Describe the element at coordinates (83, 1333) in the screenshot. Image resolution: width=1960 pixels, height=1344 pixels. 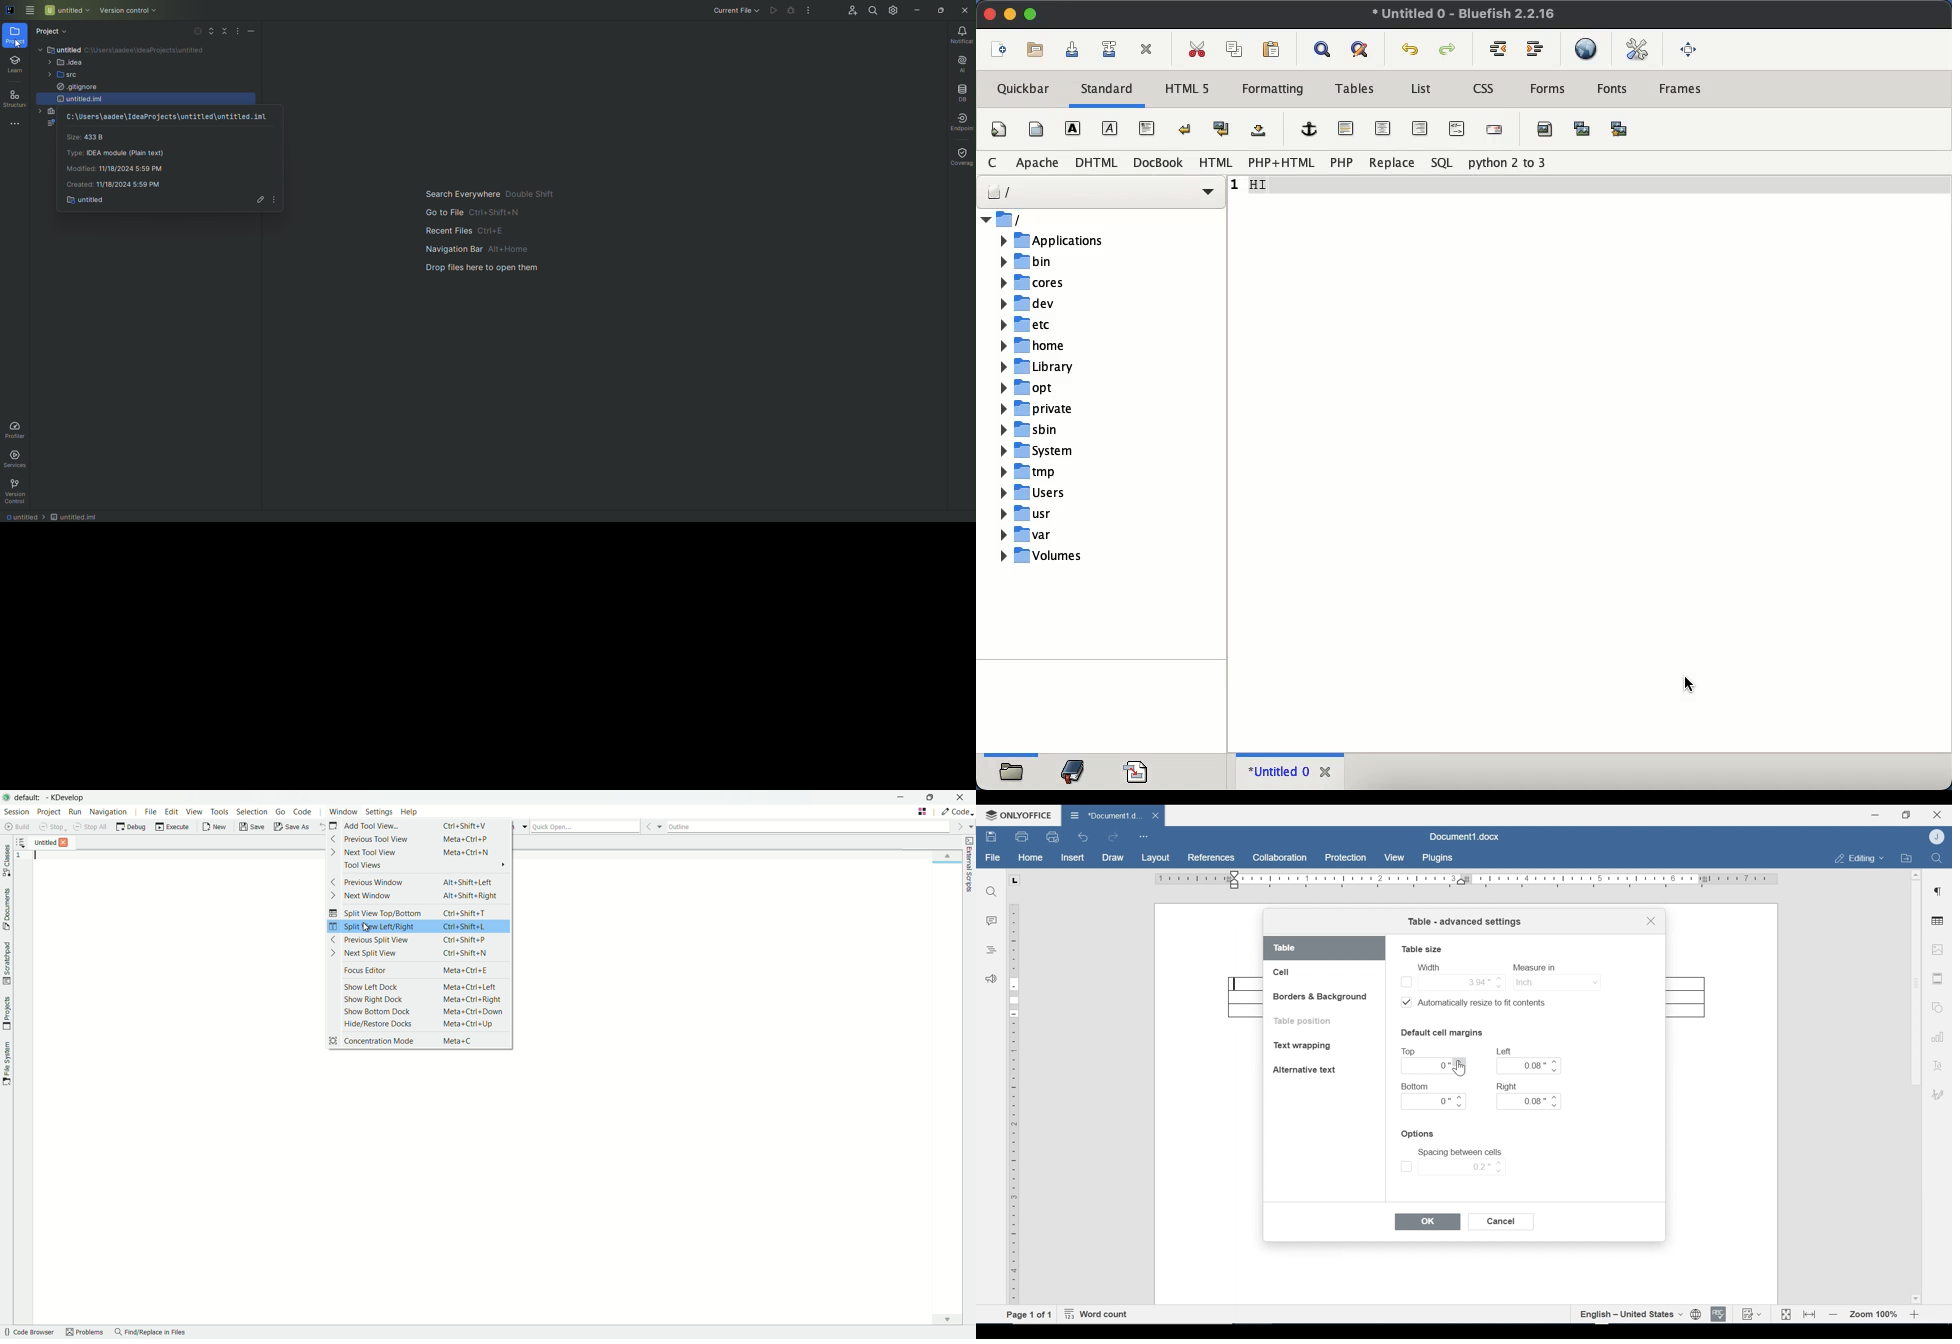
I see `problems` at that location.